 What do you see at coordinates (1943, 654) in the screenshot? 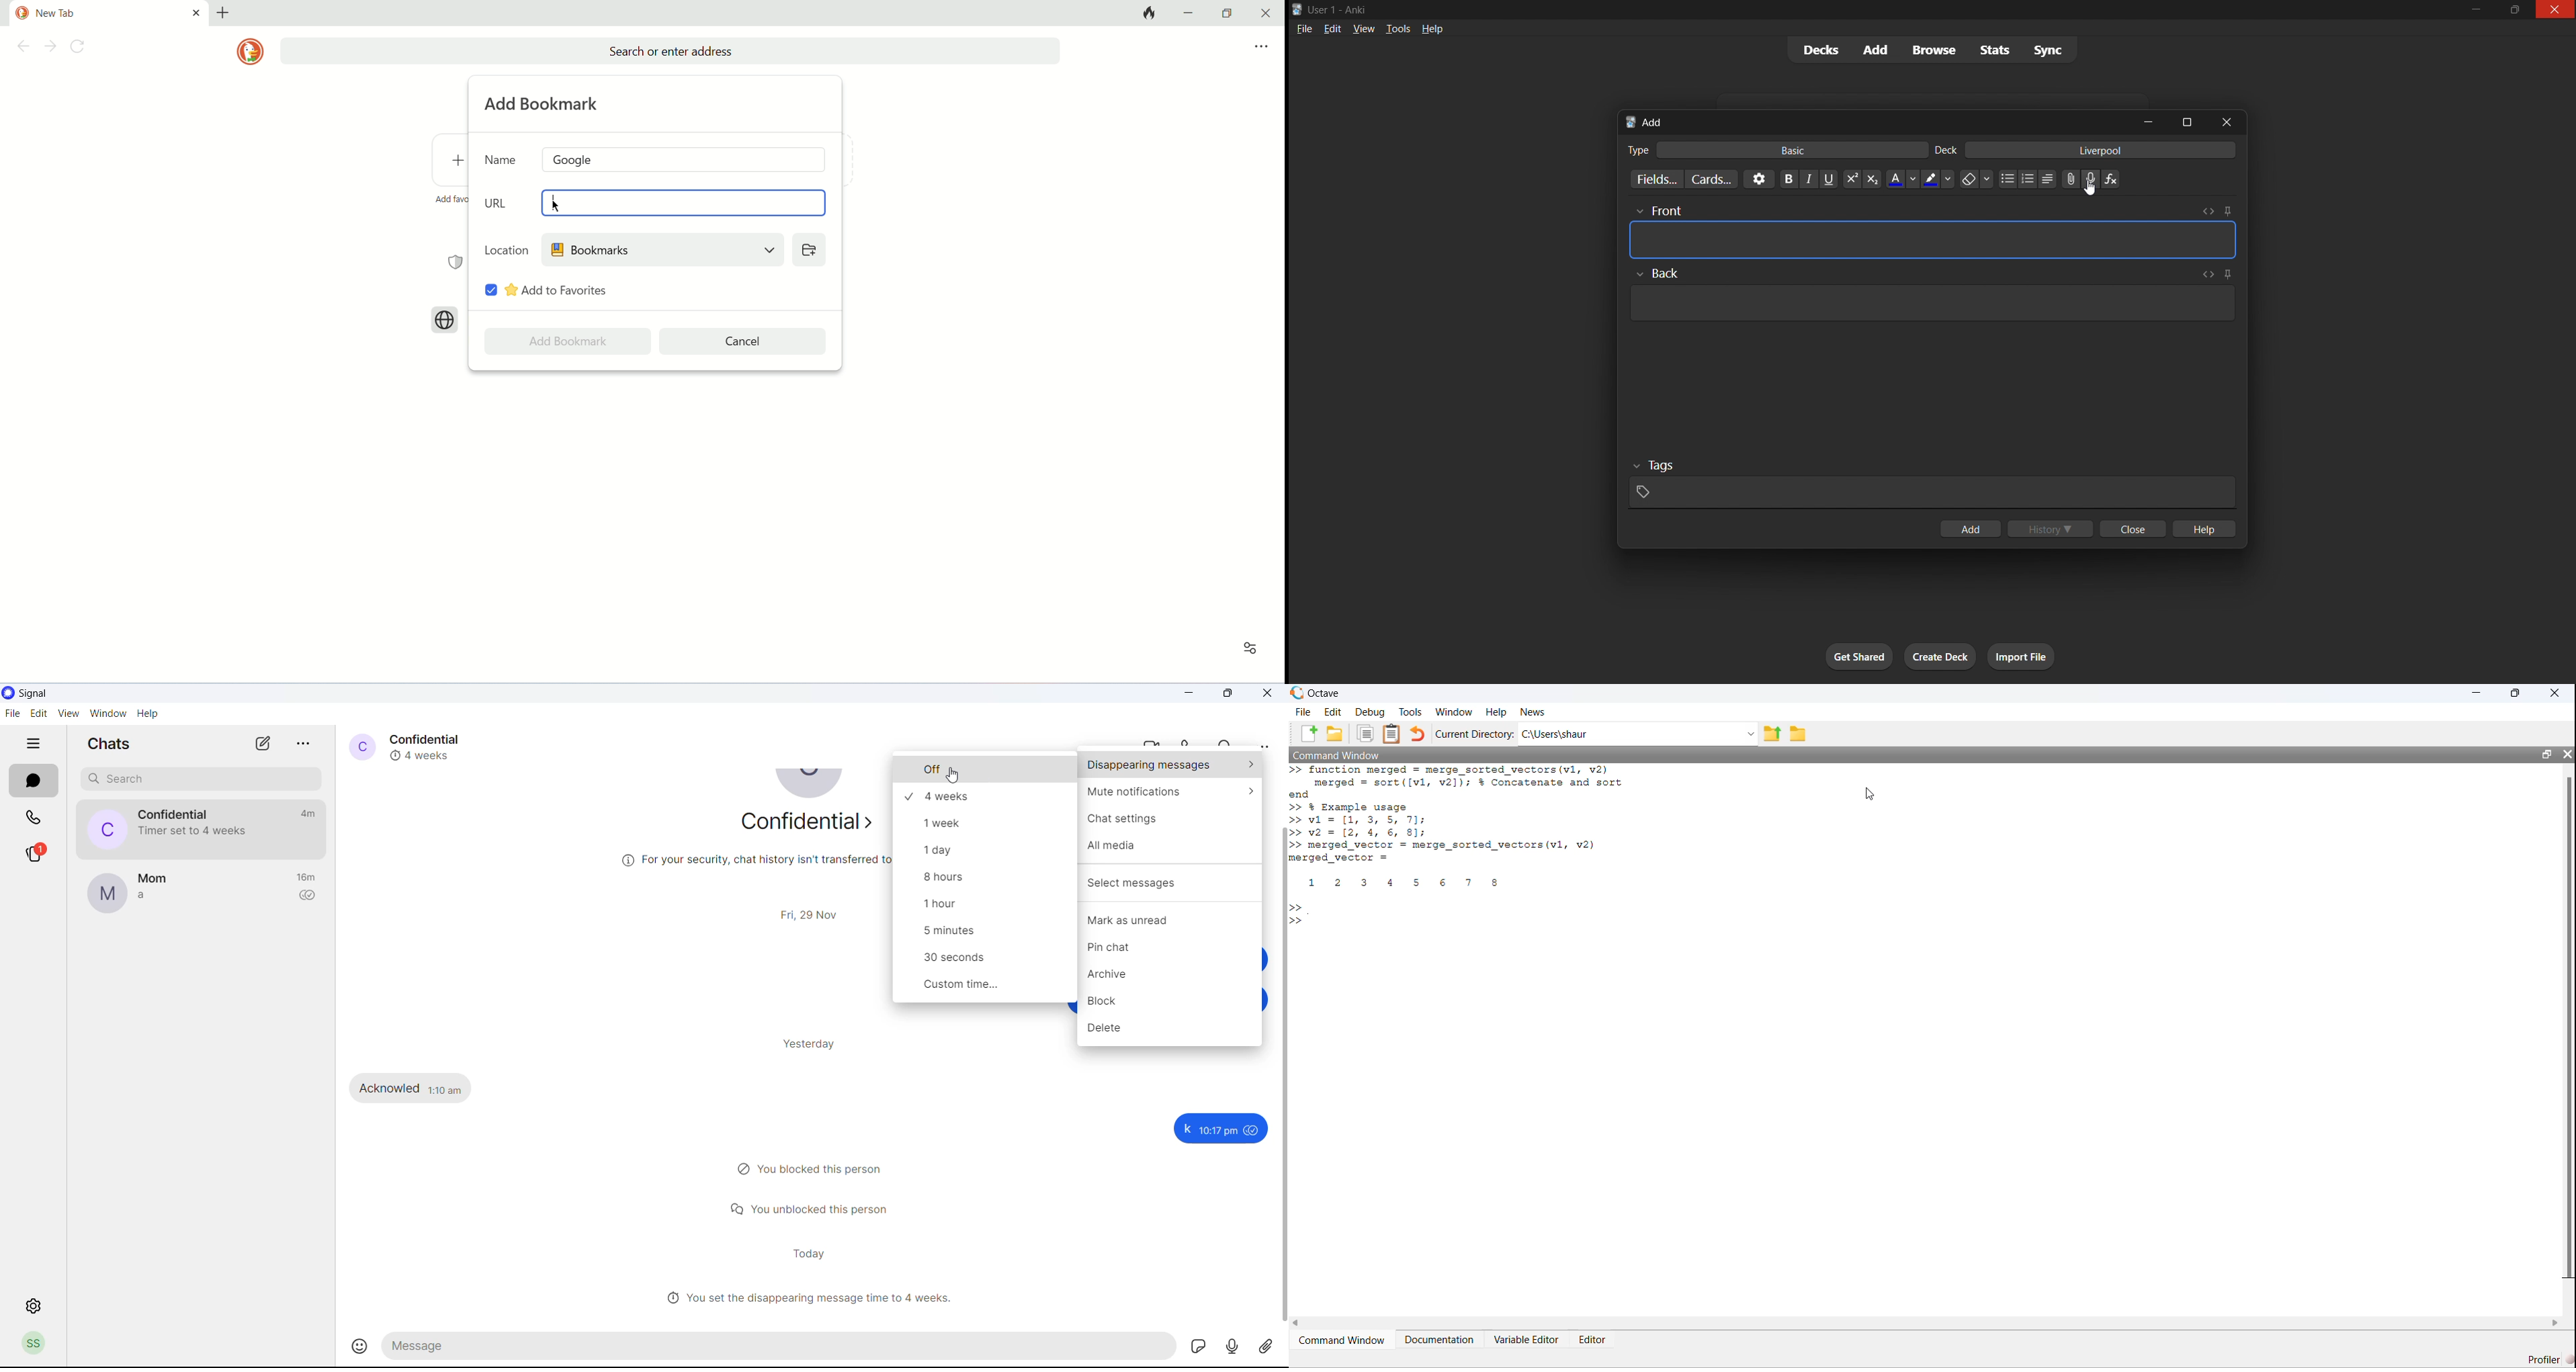
I see `create deck` at bounding box center [1943, 654].